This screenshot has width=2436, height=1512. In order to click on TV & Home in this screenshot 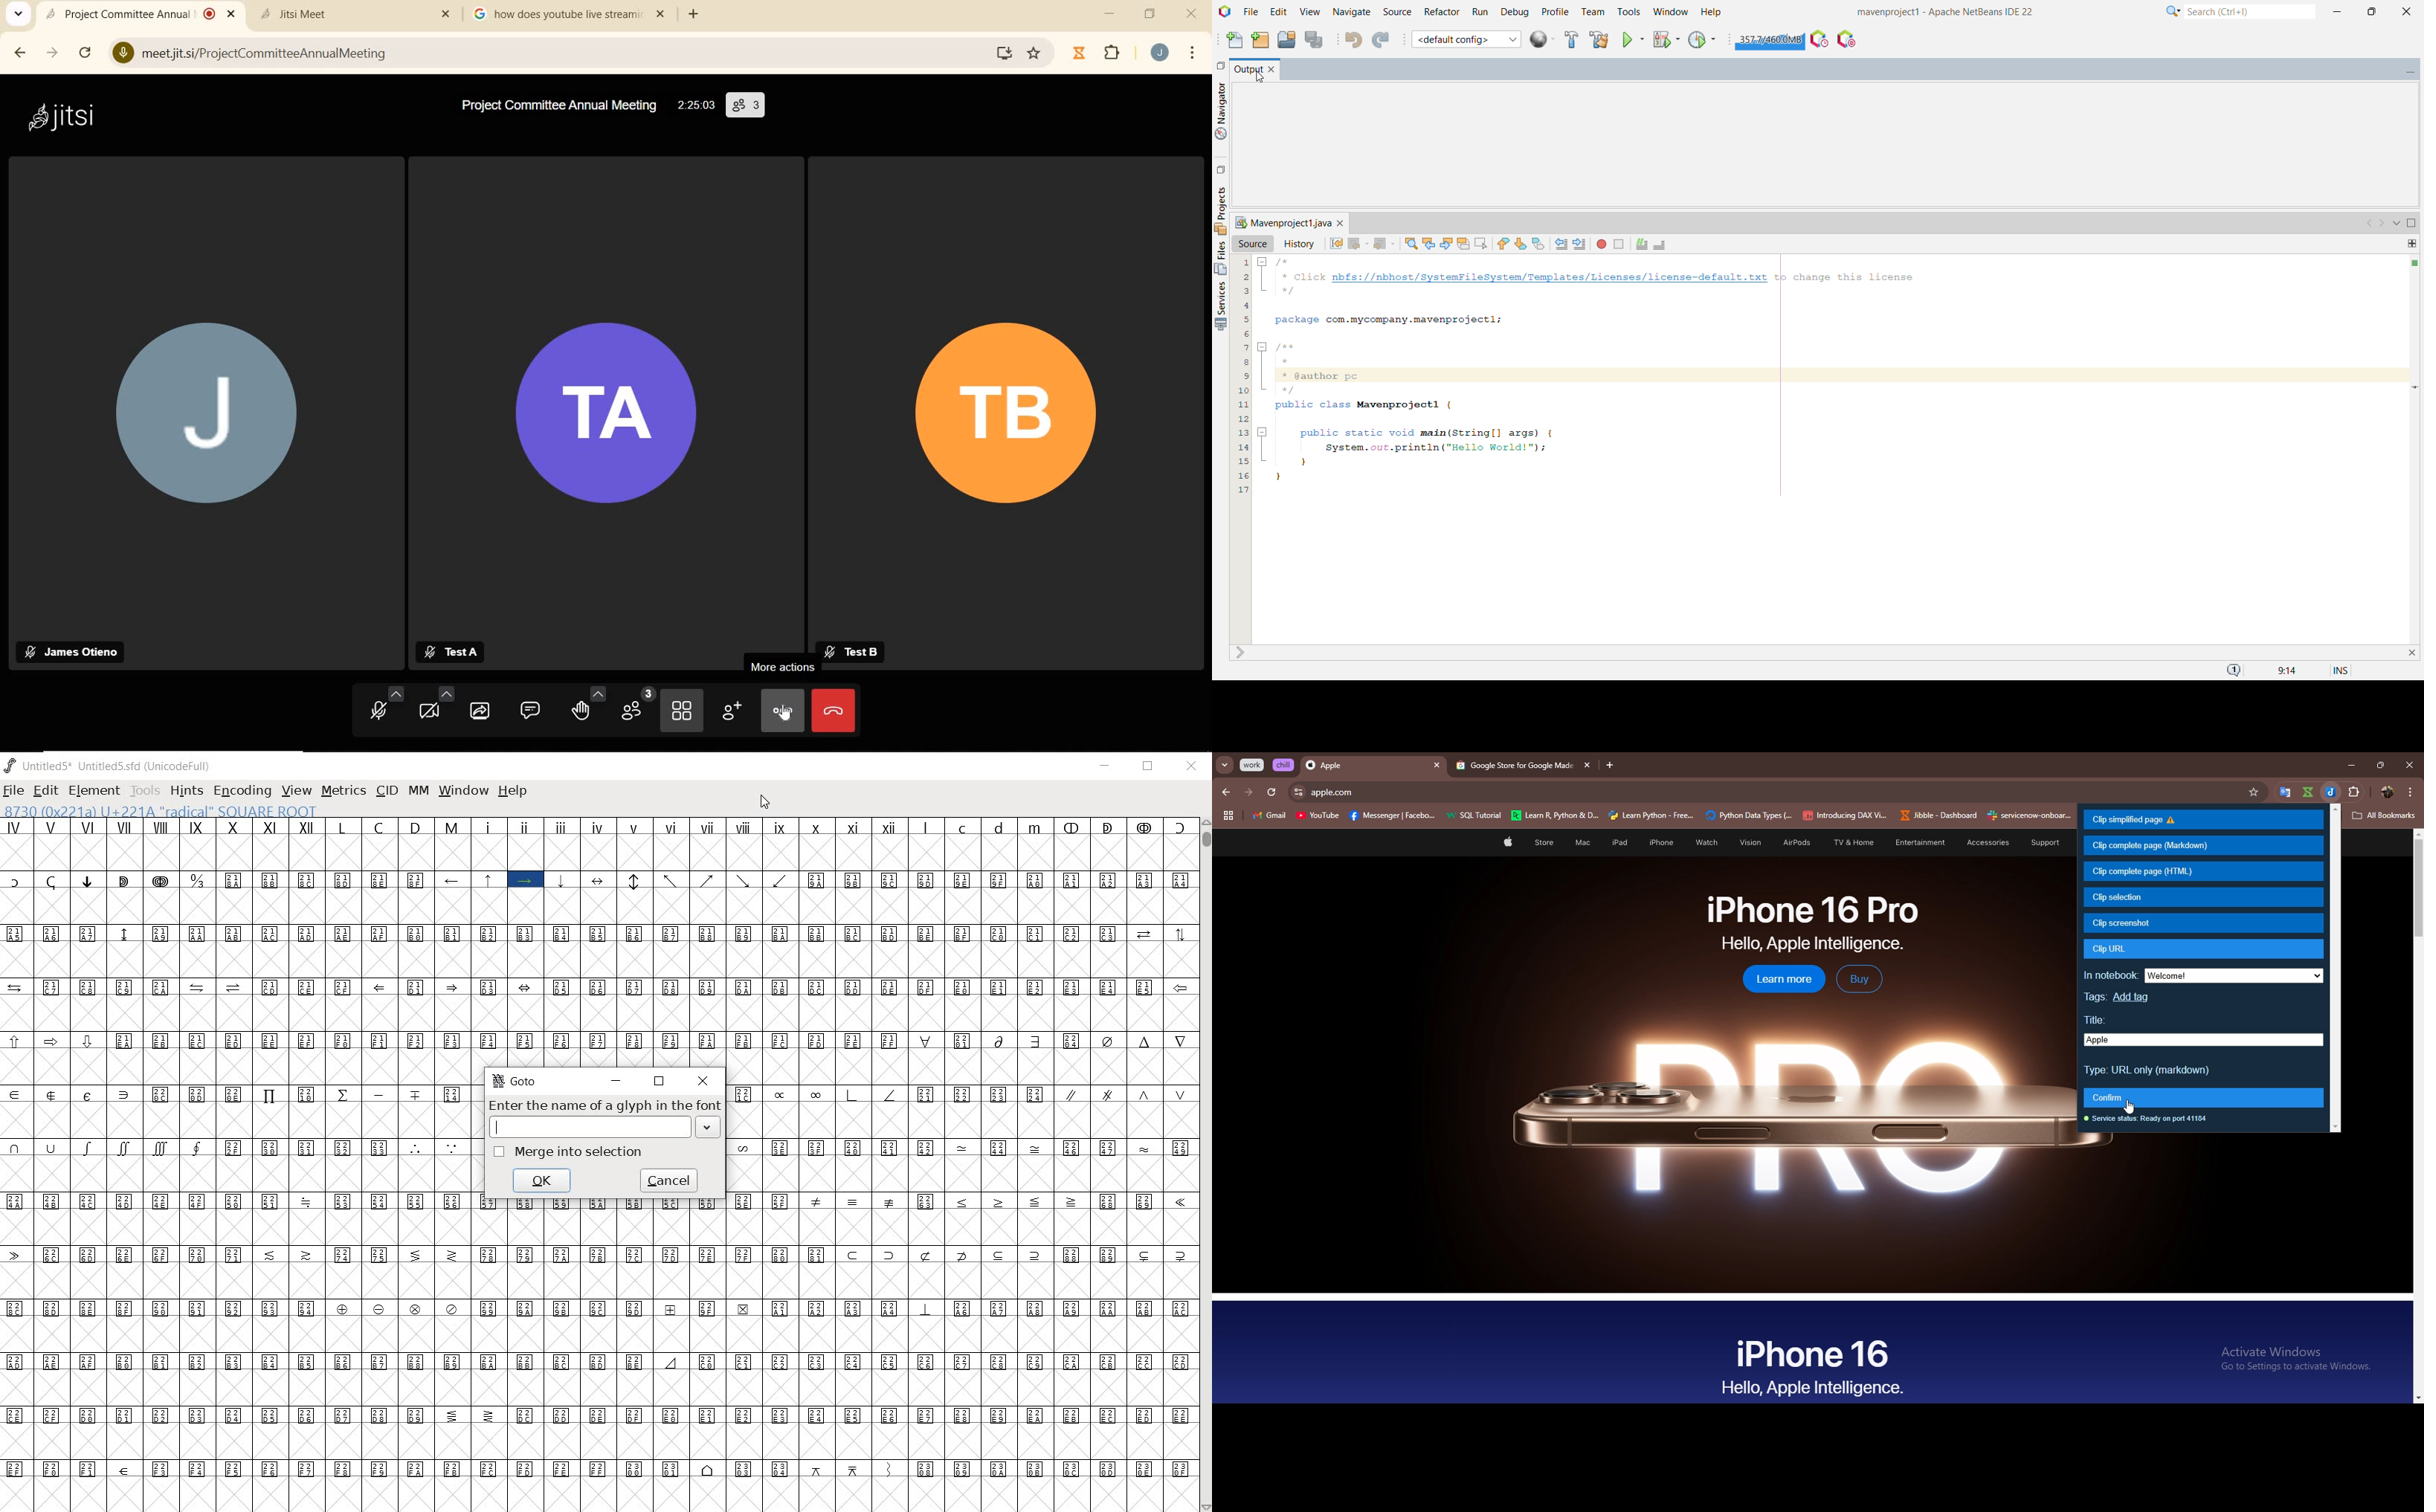, I will do `click(1851, 843)`.